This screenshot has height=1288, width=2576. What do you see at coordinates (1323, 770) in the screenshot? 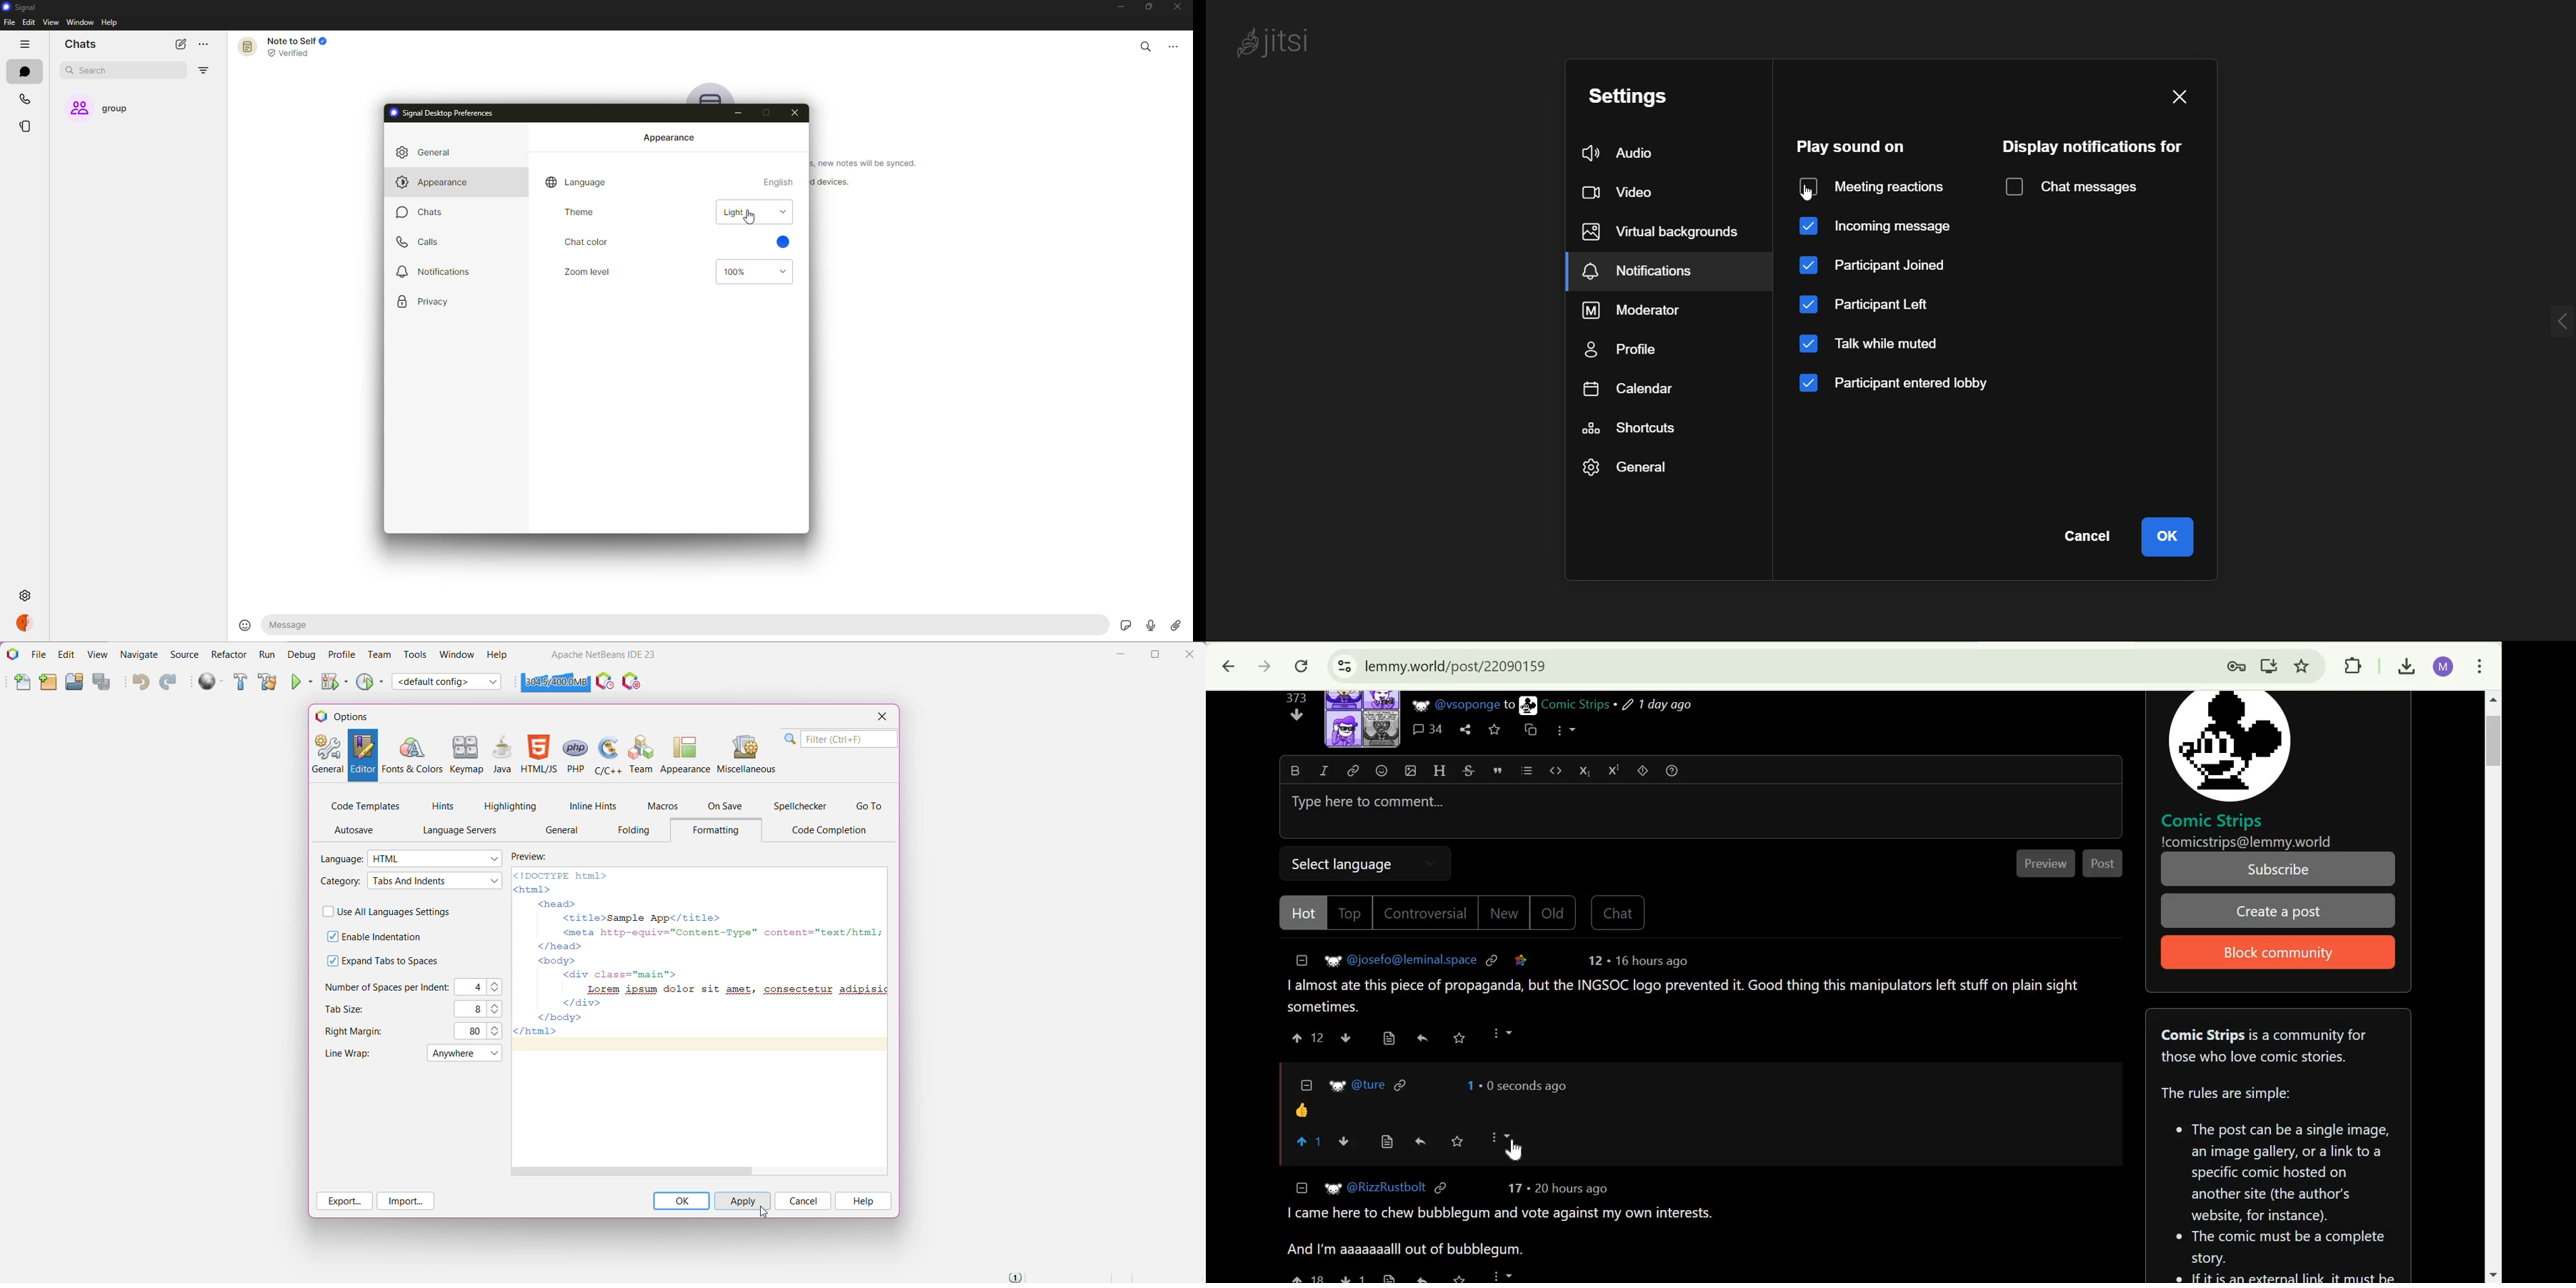
I see `italic` at bounding box center [1323, 770].